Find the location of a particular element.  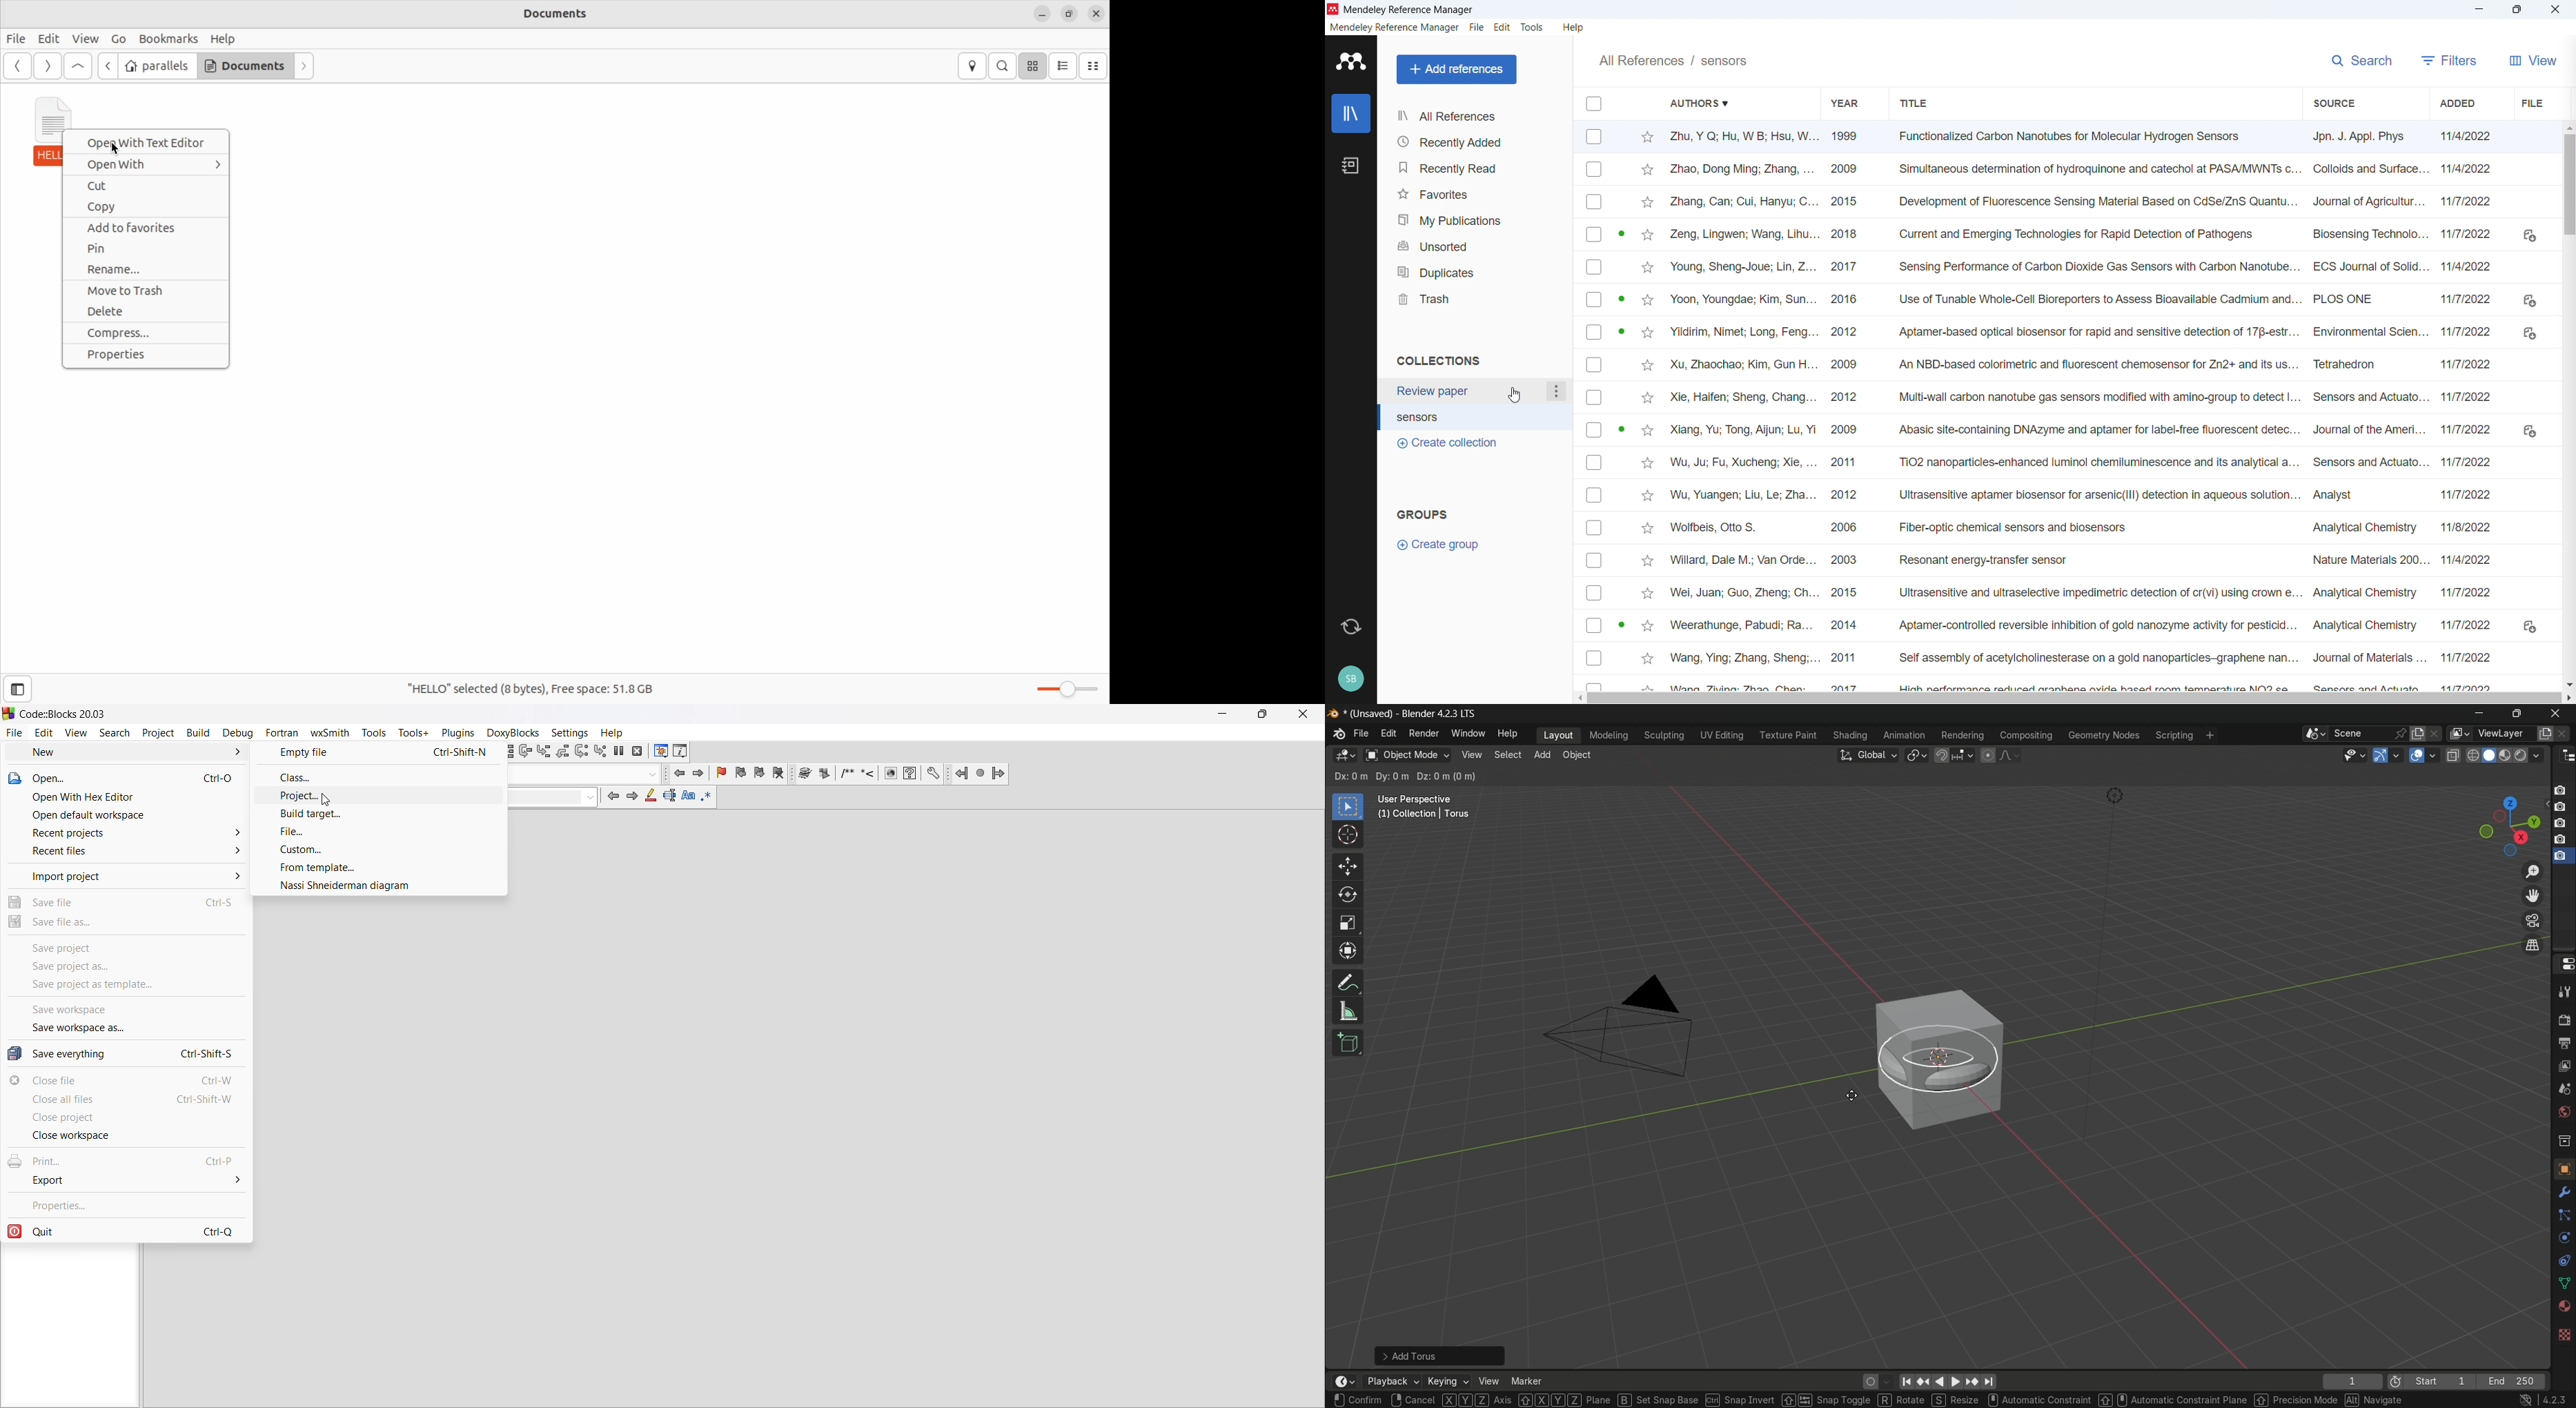

import project is located at coordinates (125, 874).